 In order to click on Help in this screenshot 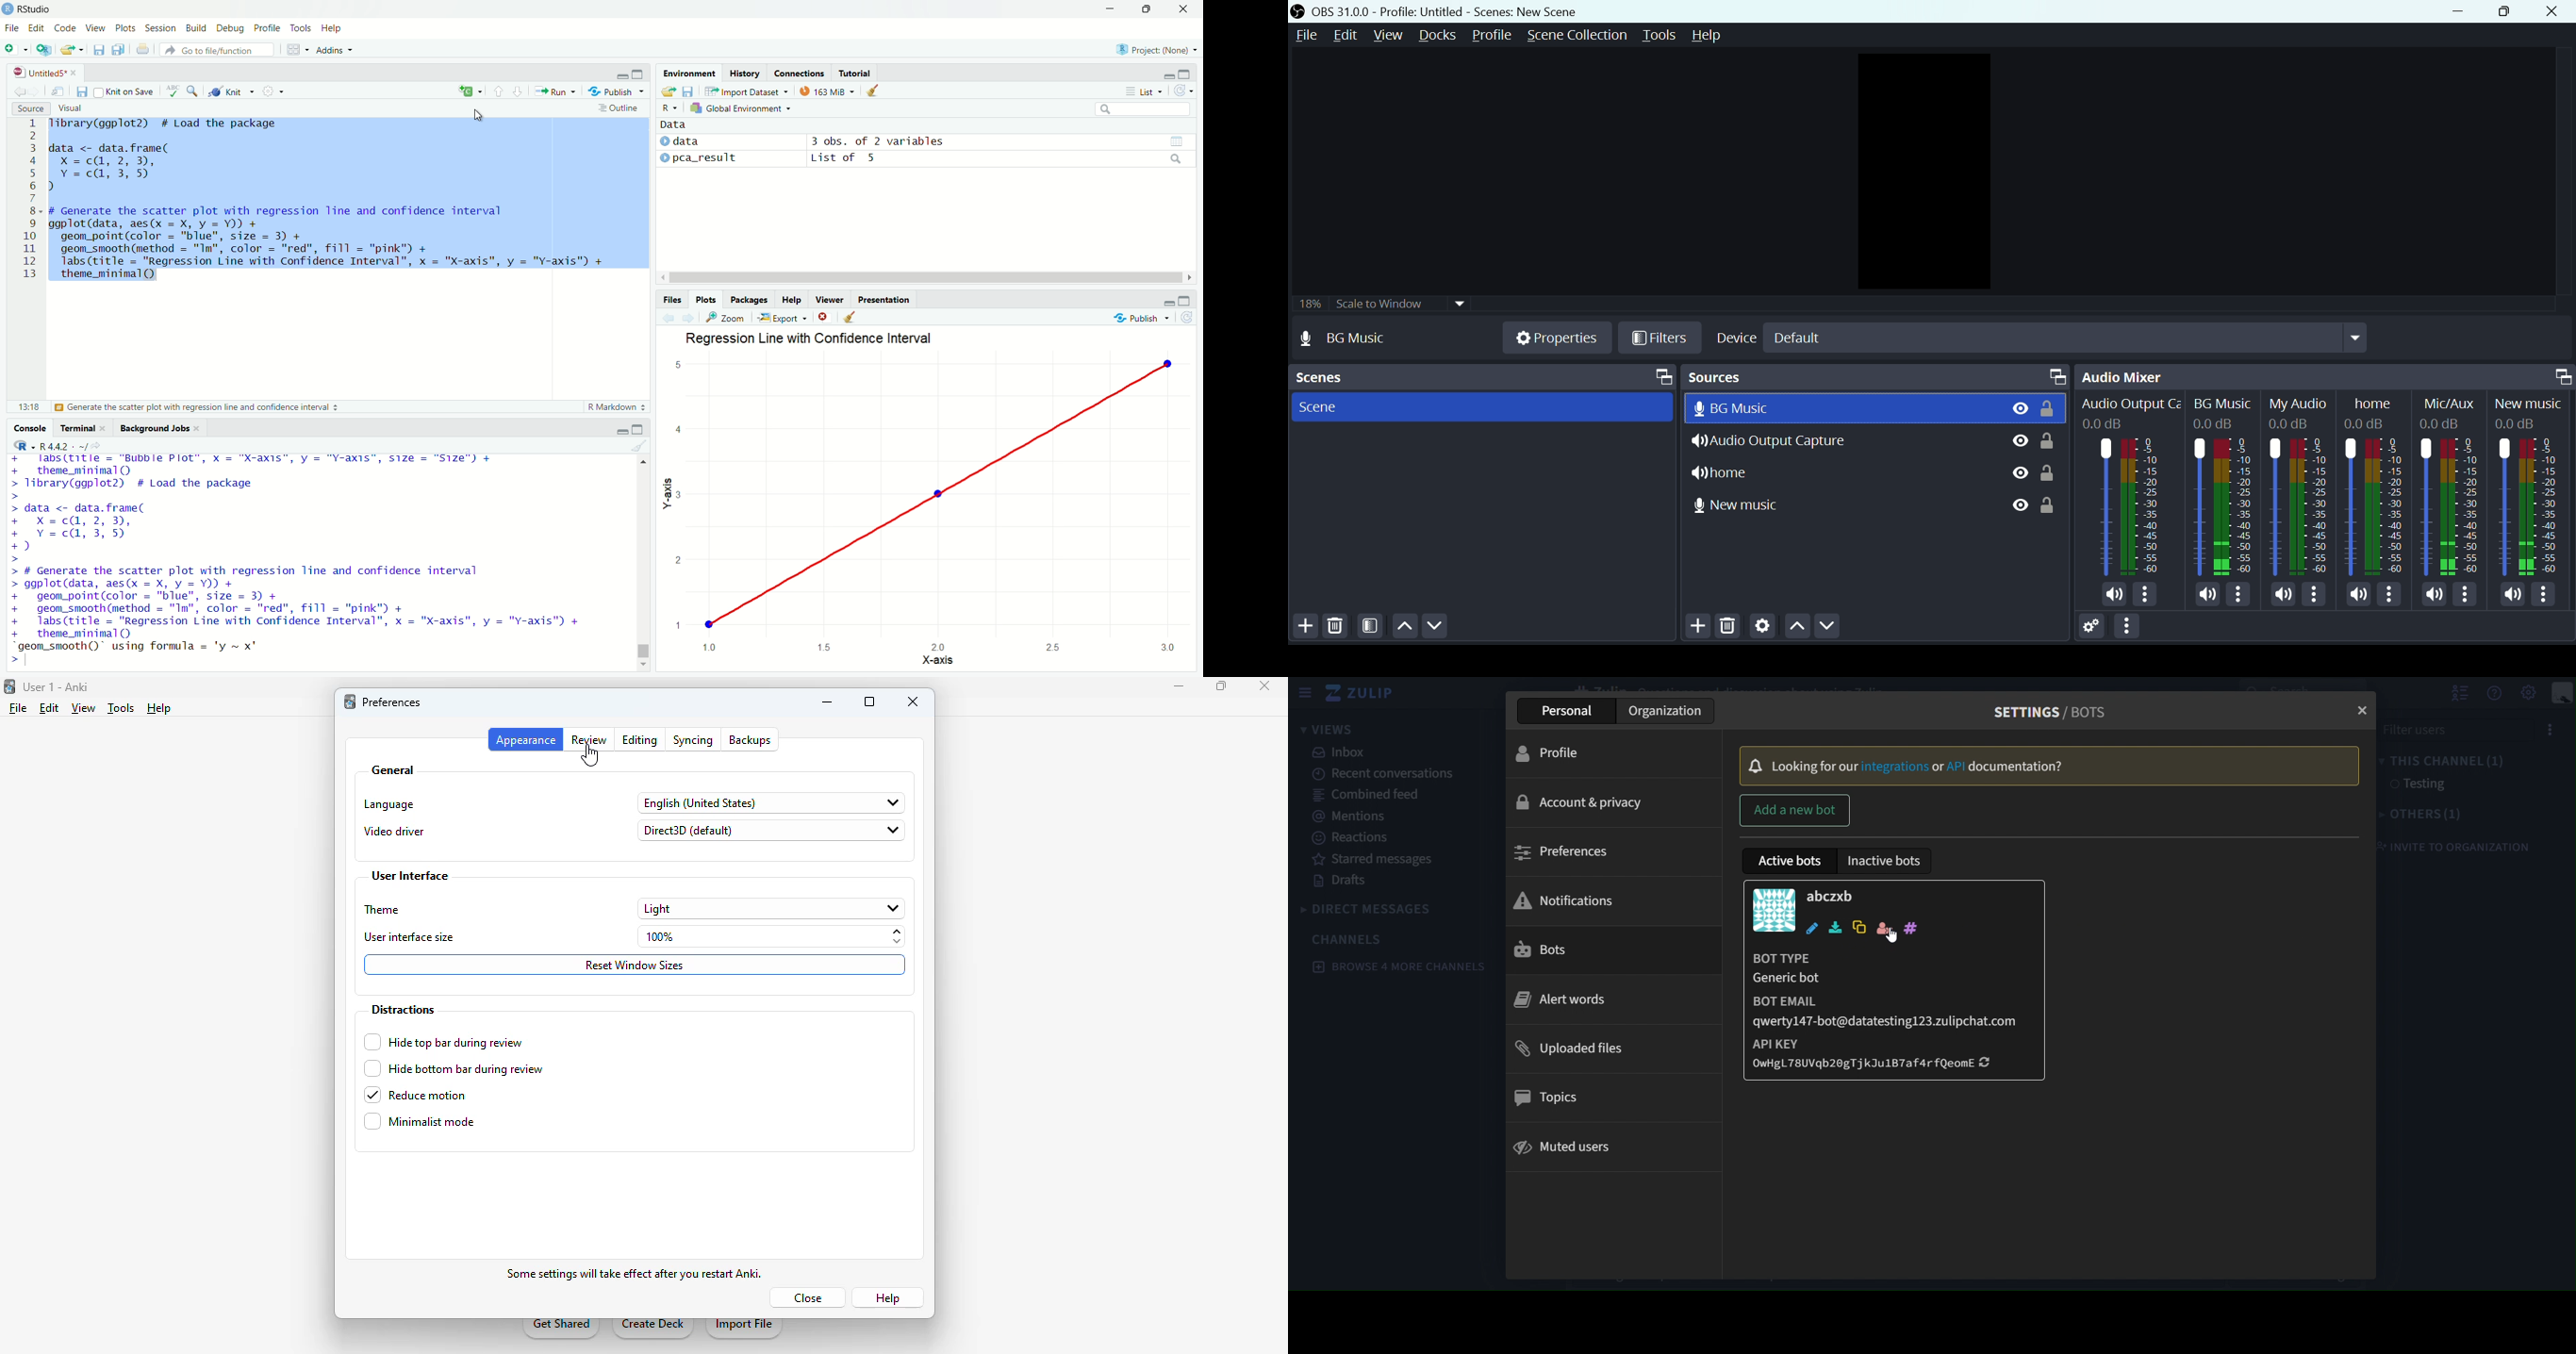, I will do `click(332, 28)`.